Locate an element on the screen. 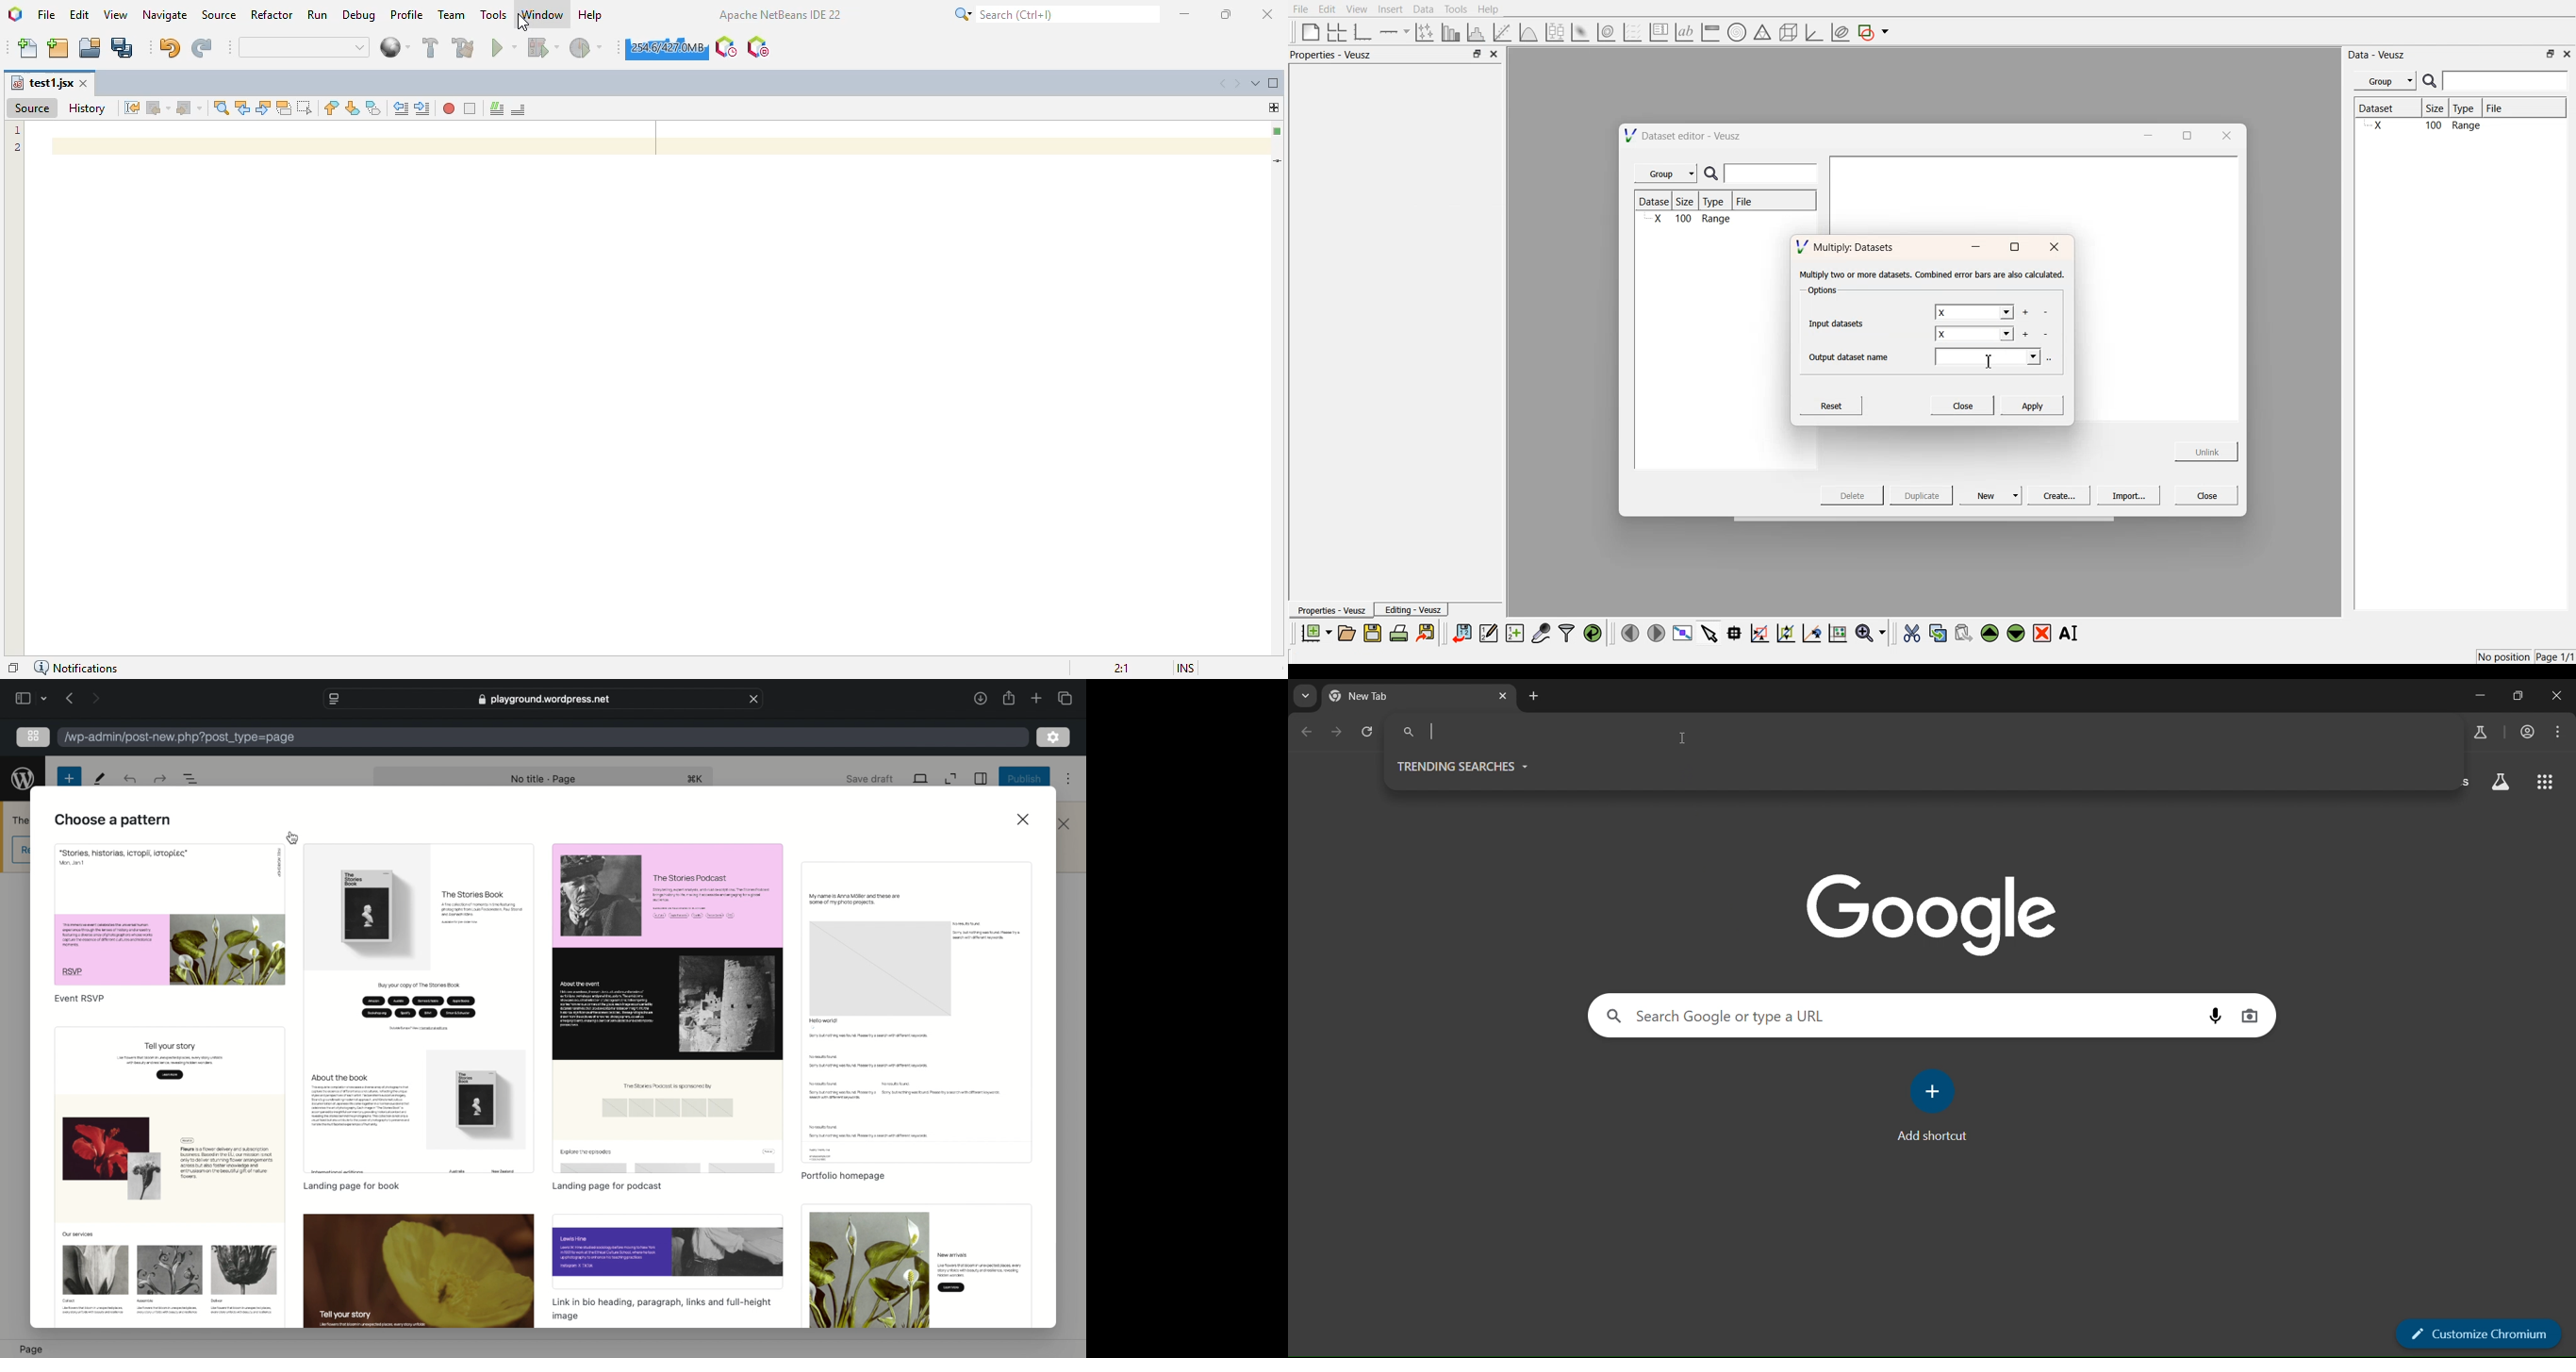 This screenshot has height=1372, width=2576. go back one page is located at coordinates (1309, 733).